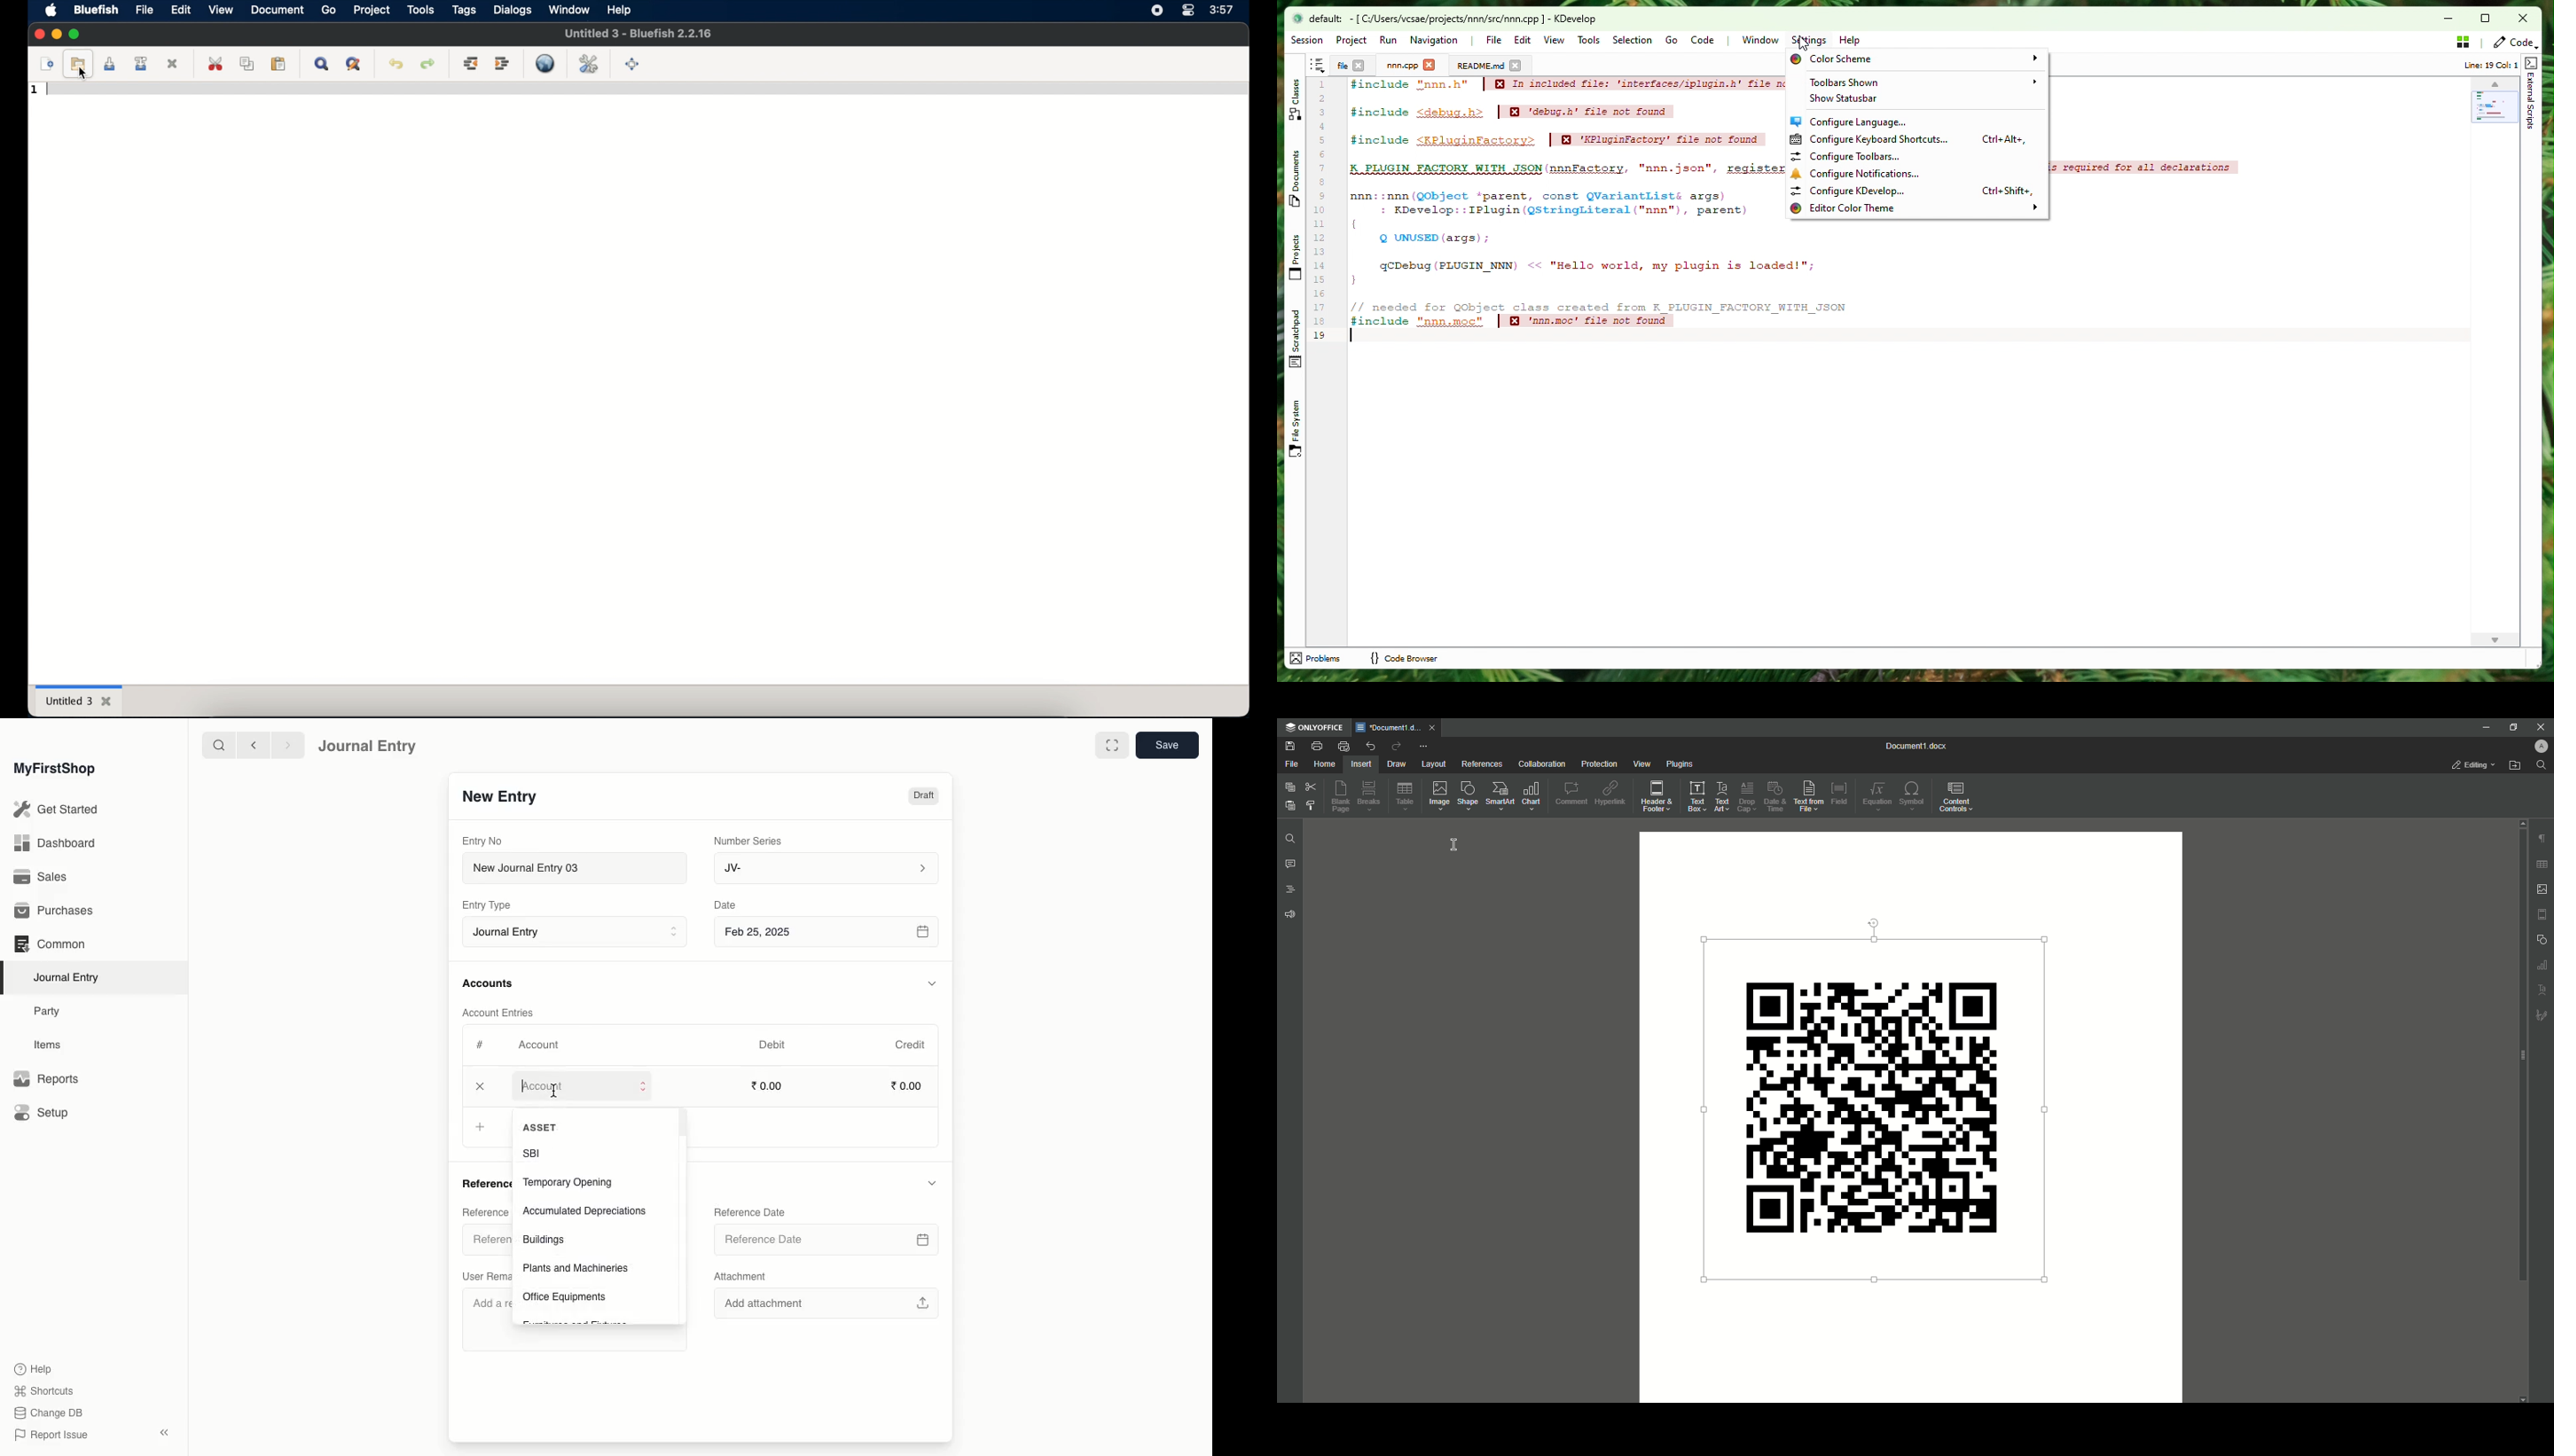 This screenshot has width=2576, height=1456. I want to click on Collapse, so click(164, 1432).